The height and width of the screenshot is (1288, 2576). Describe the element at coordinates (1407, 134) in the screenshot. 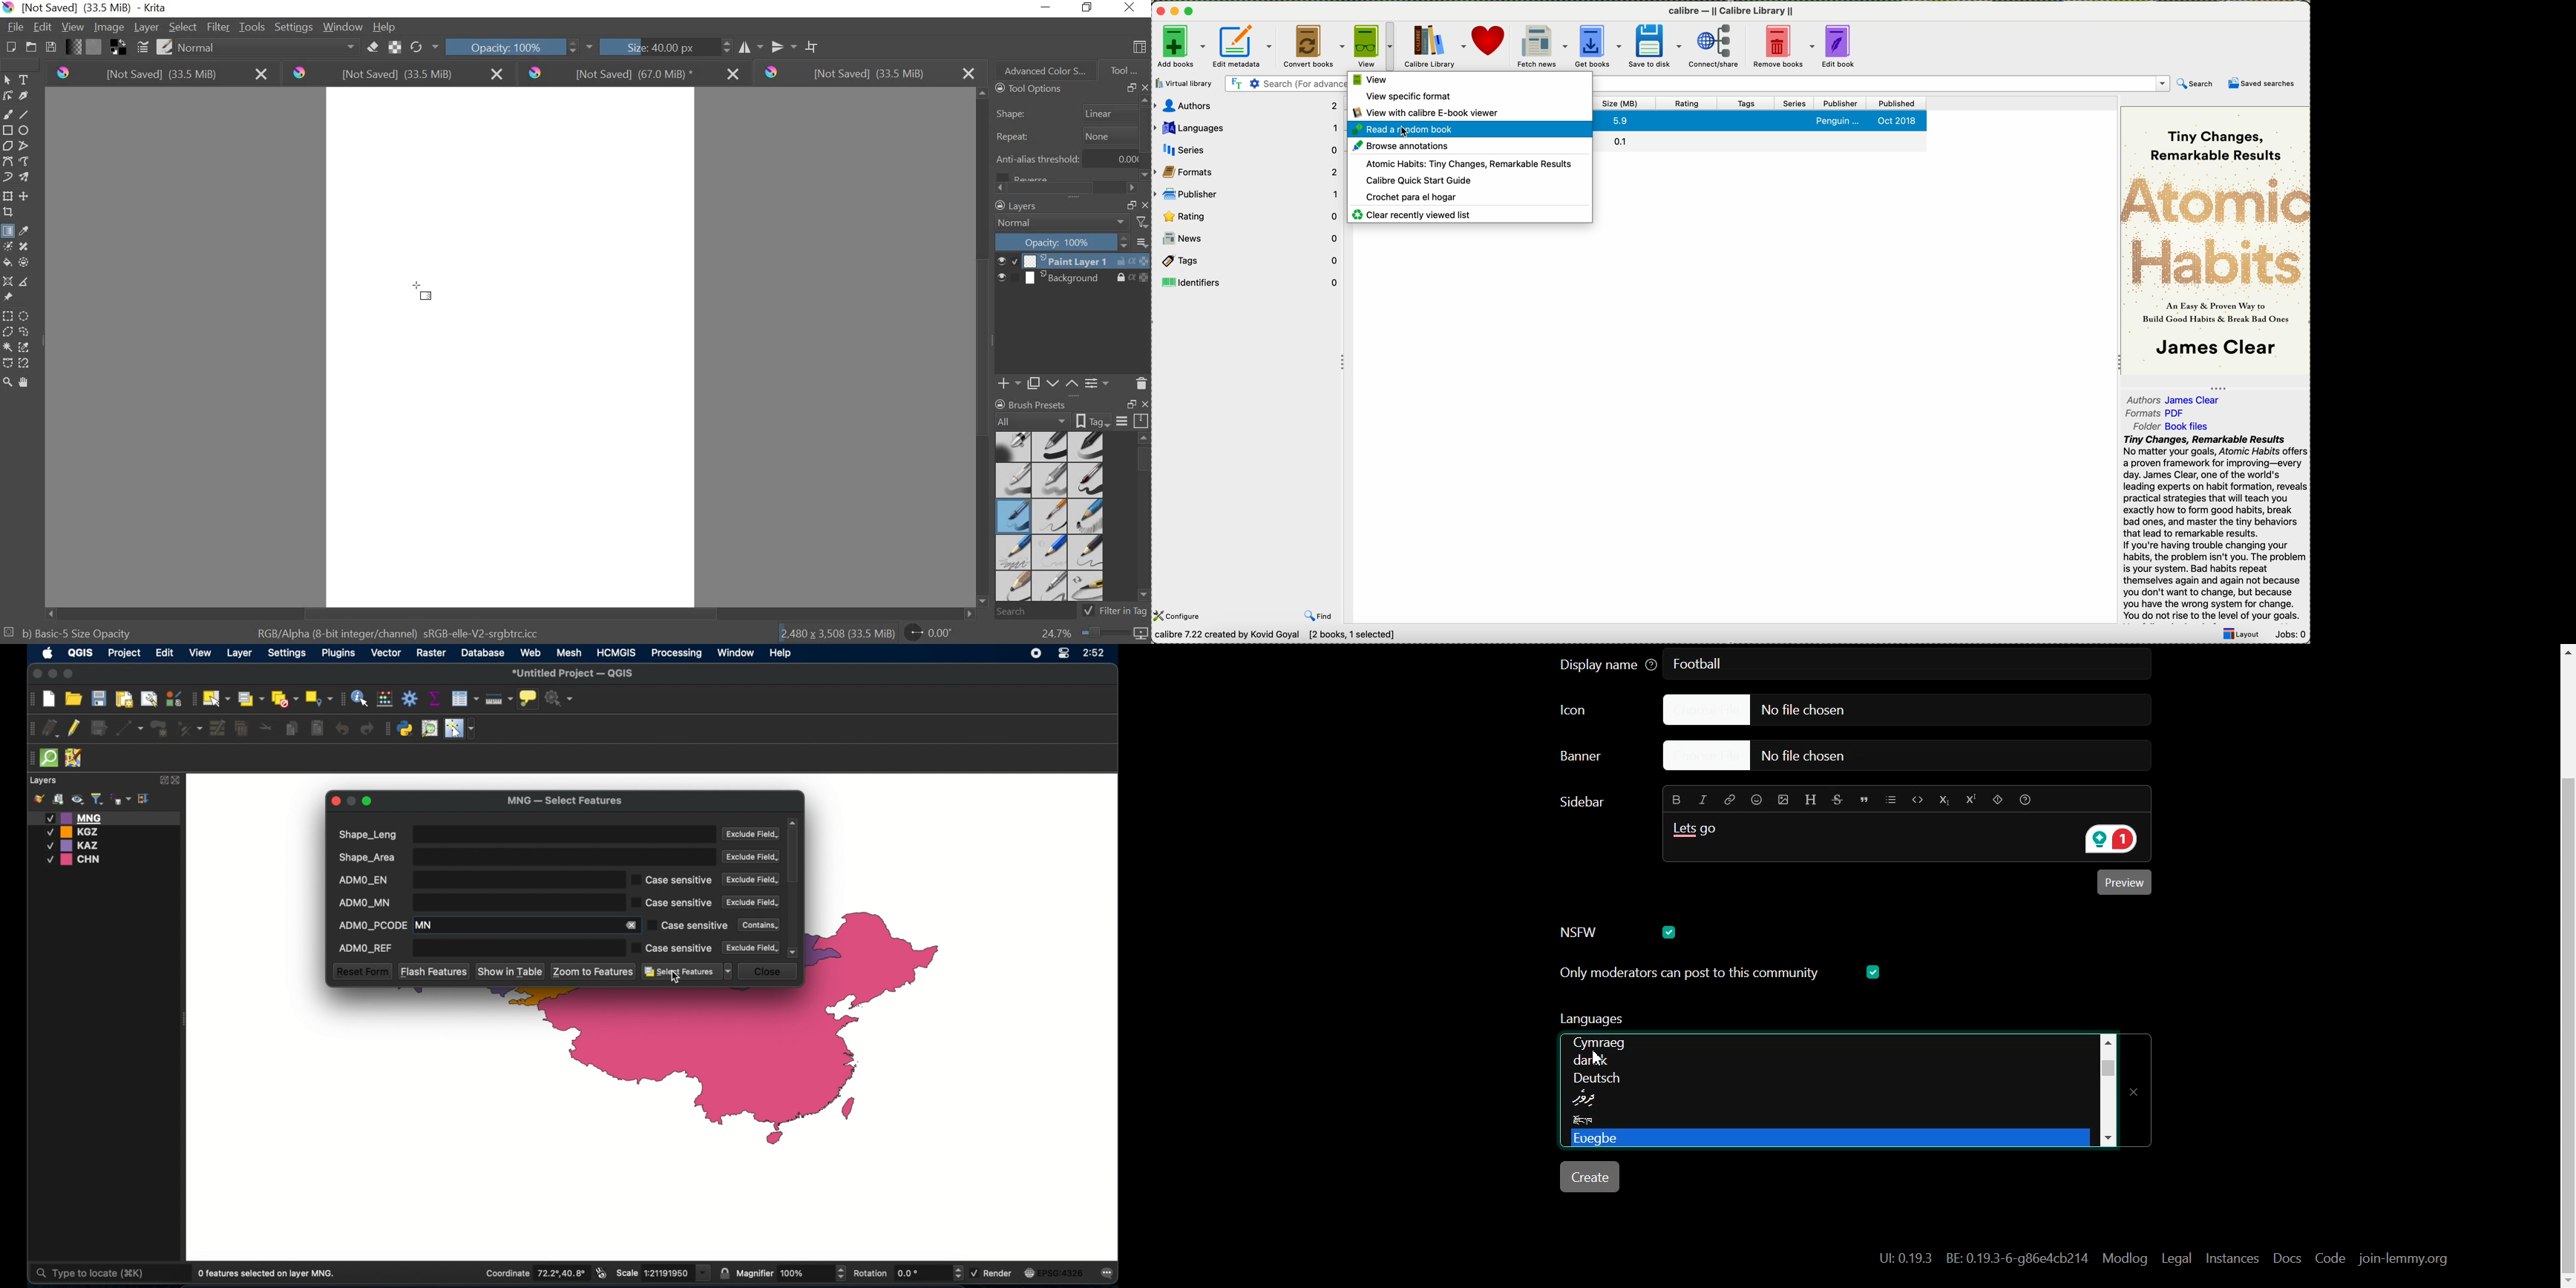

I see `cursor` at that location.